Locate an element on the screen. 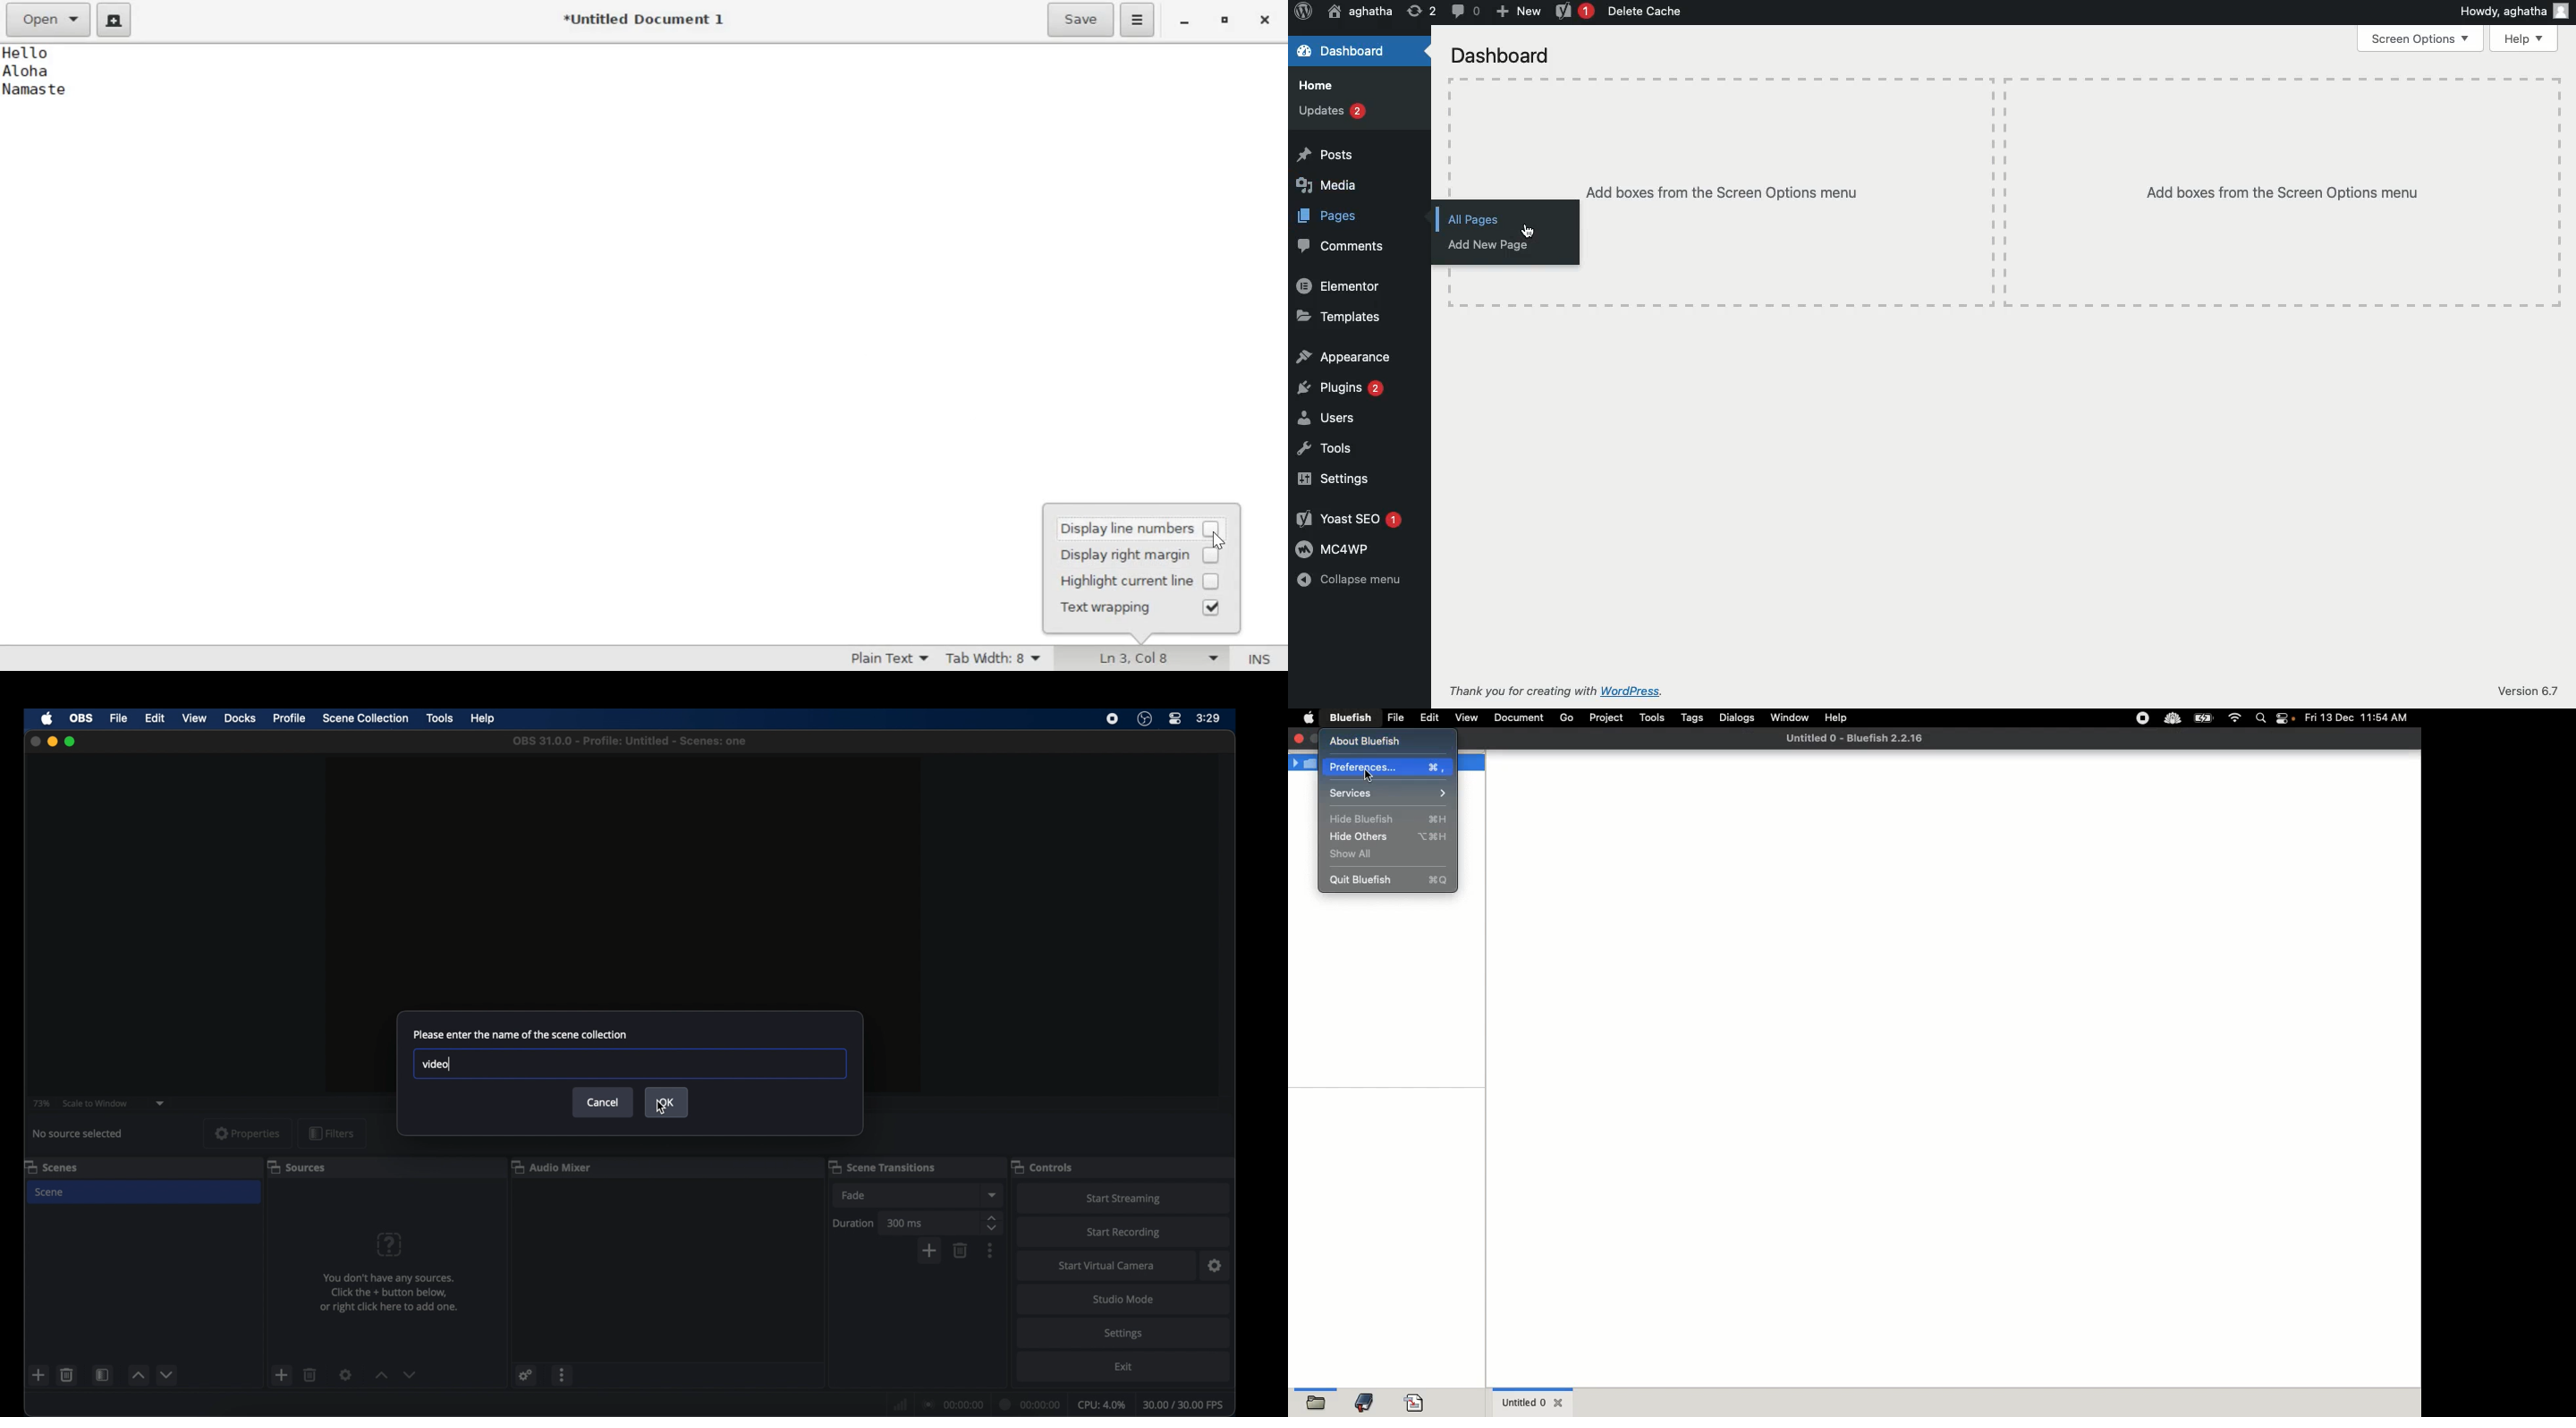 The image size is (2576, 1428). connection is located at coordinates (951, 1404).